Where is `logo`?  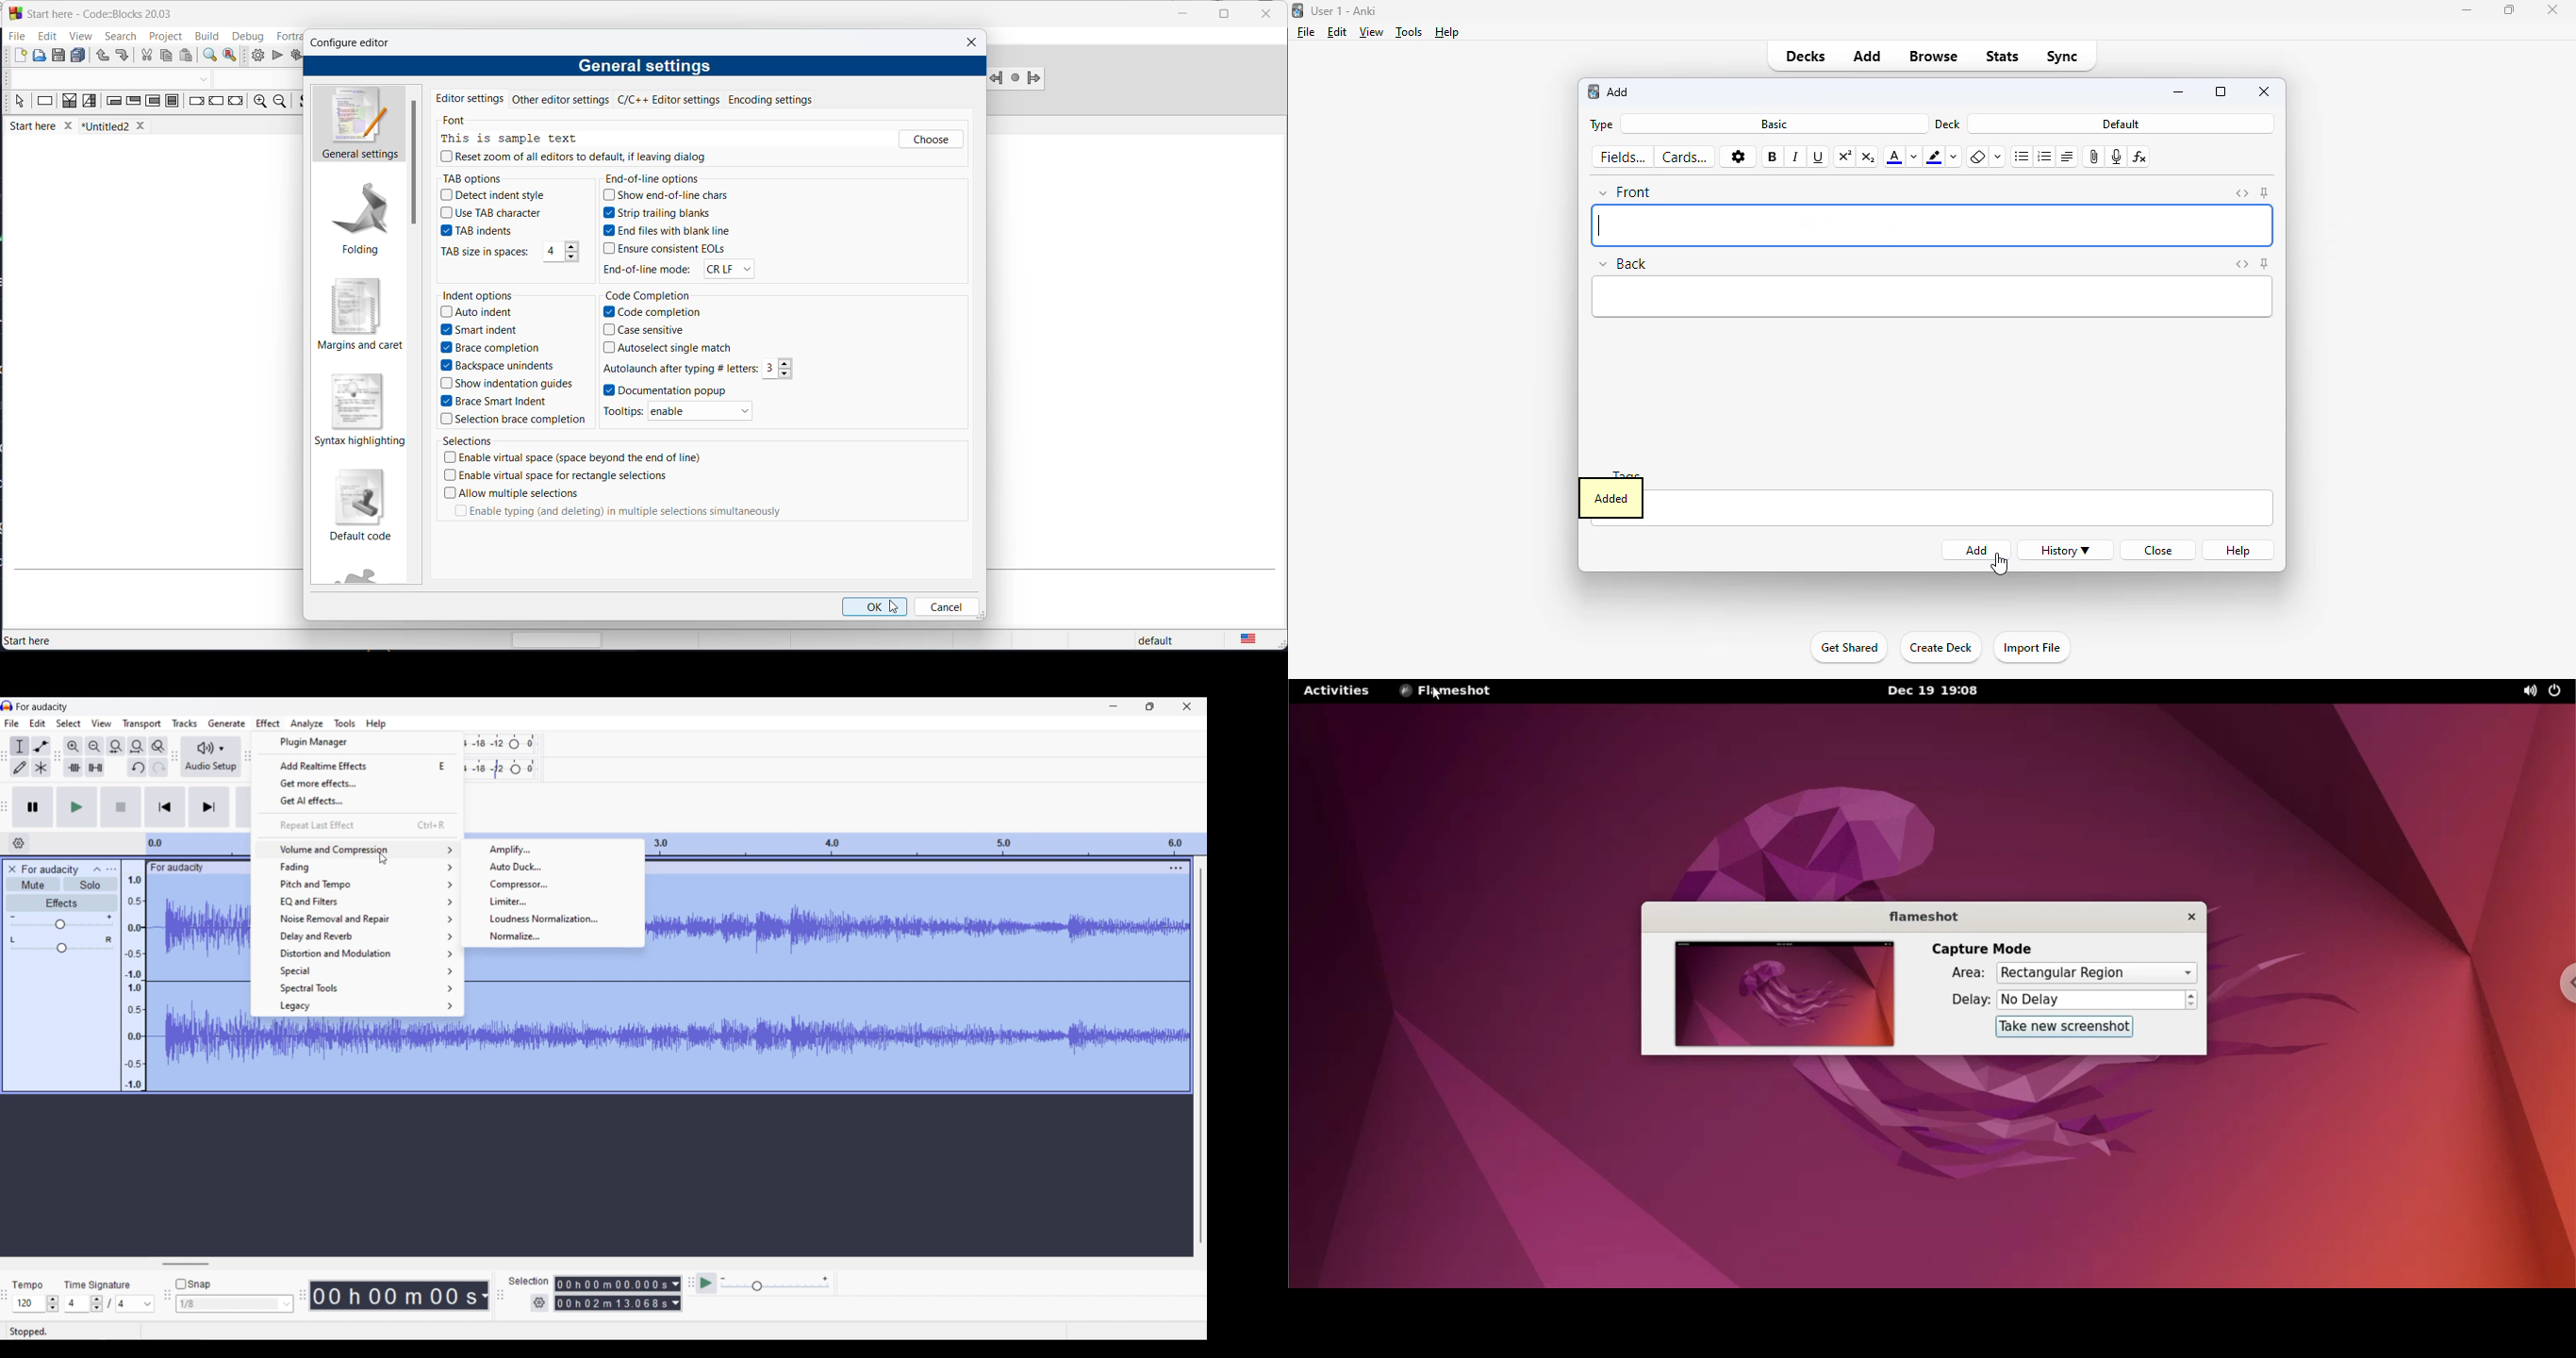 logo is located at coordinates (1296, 10).